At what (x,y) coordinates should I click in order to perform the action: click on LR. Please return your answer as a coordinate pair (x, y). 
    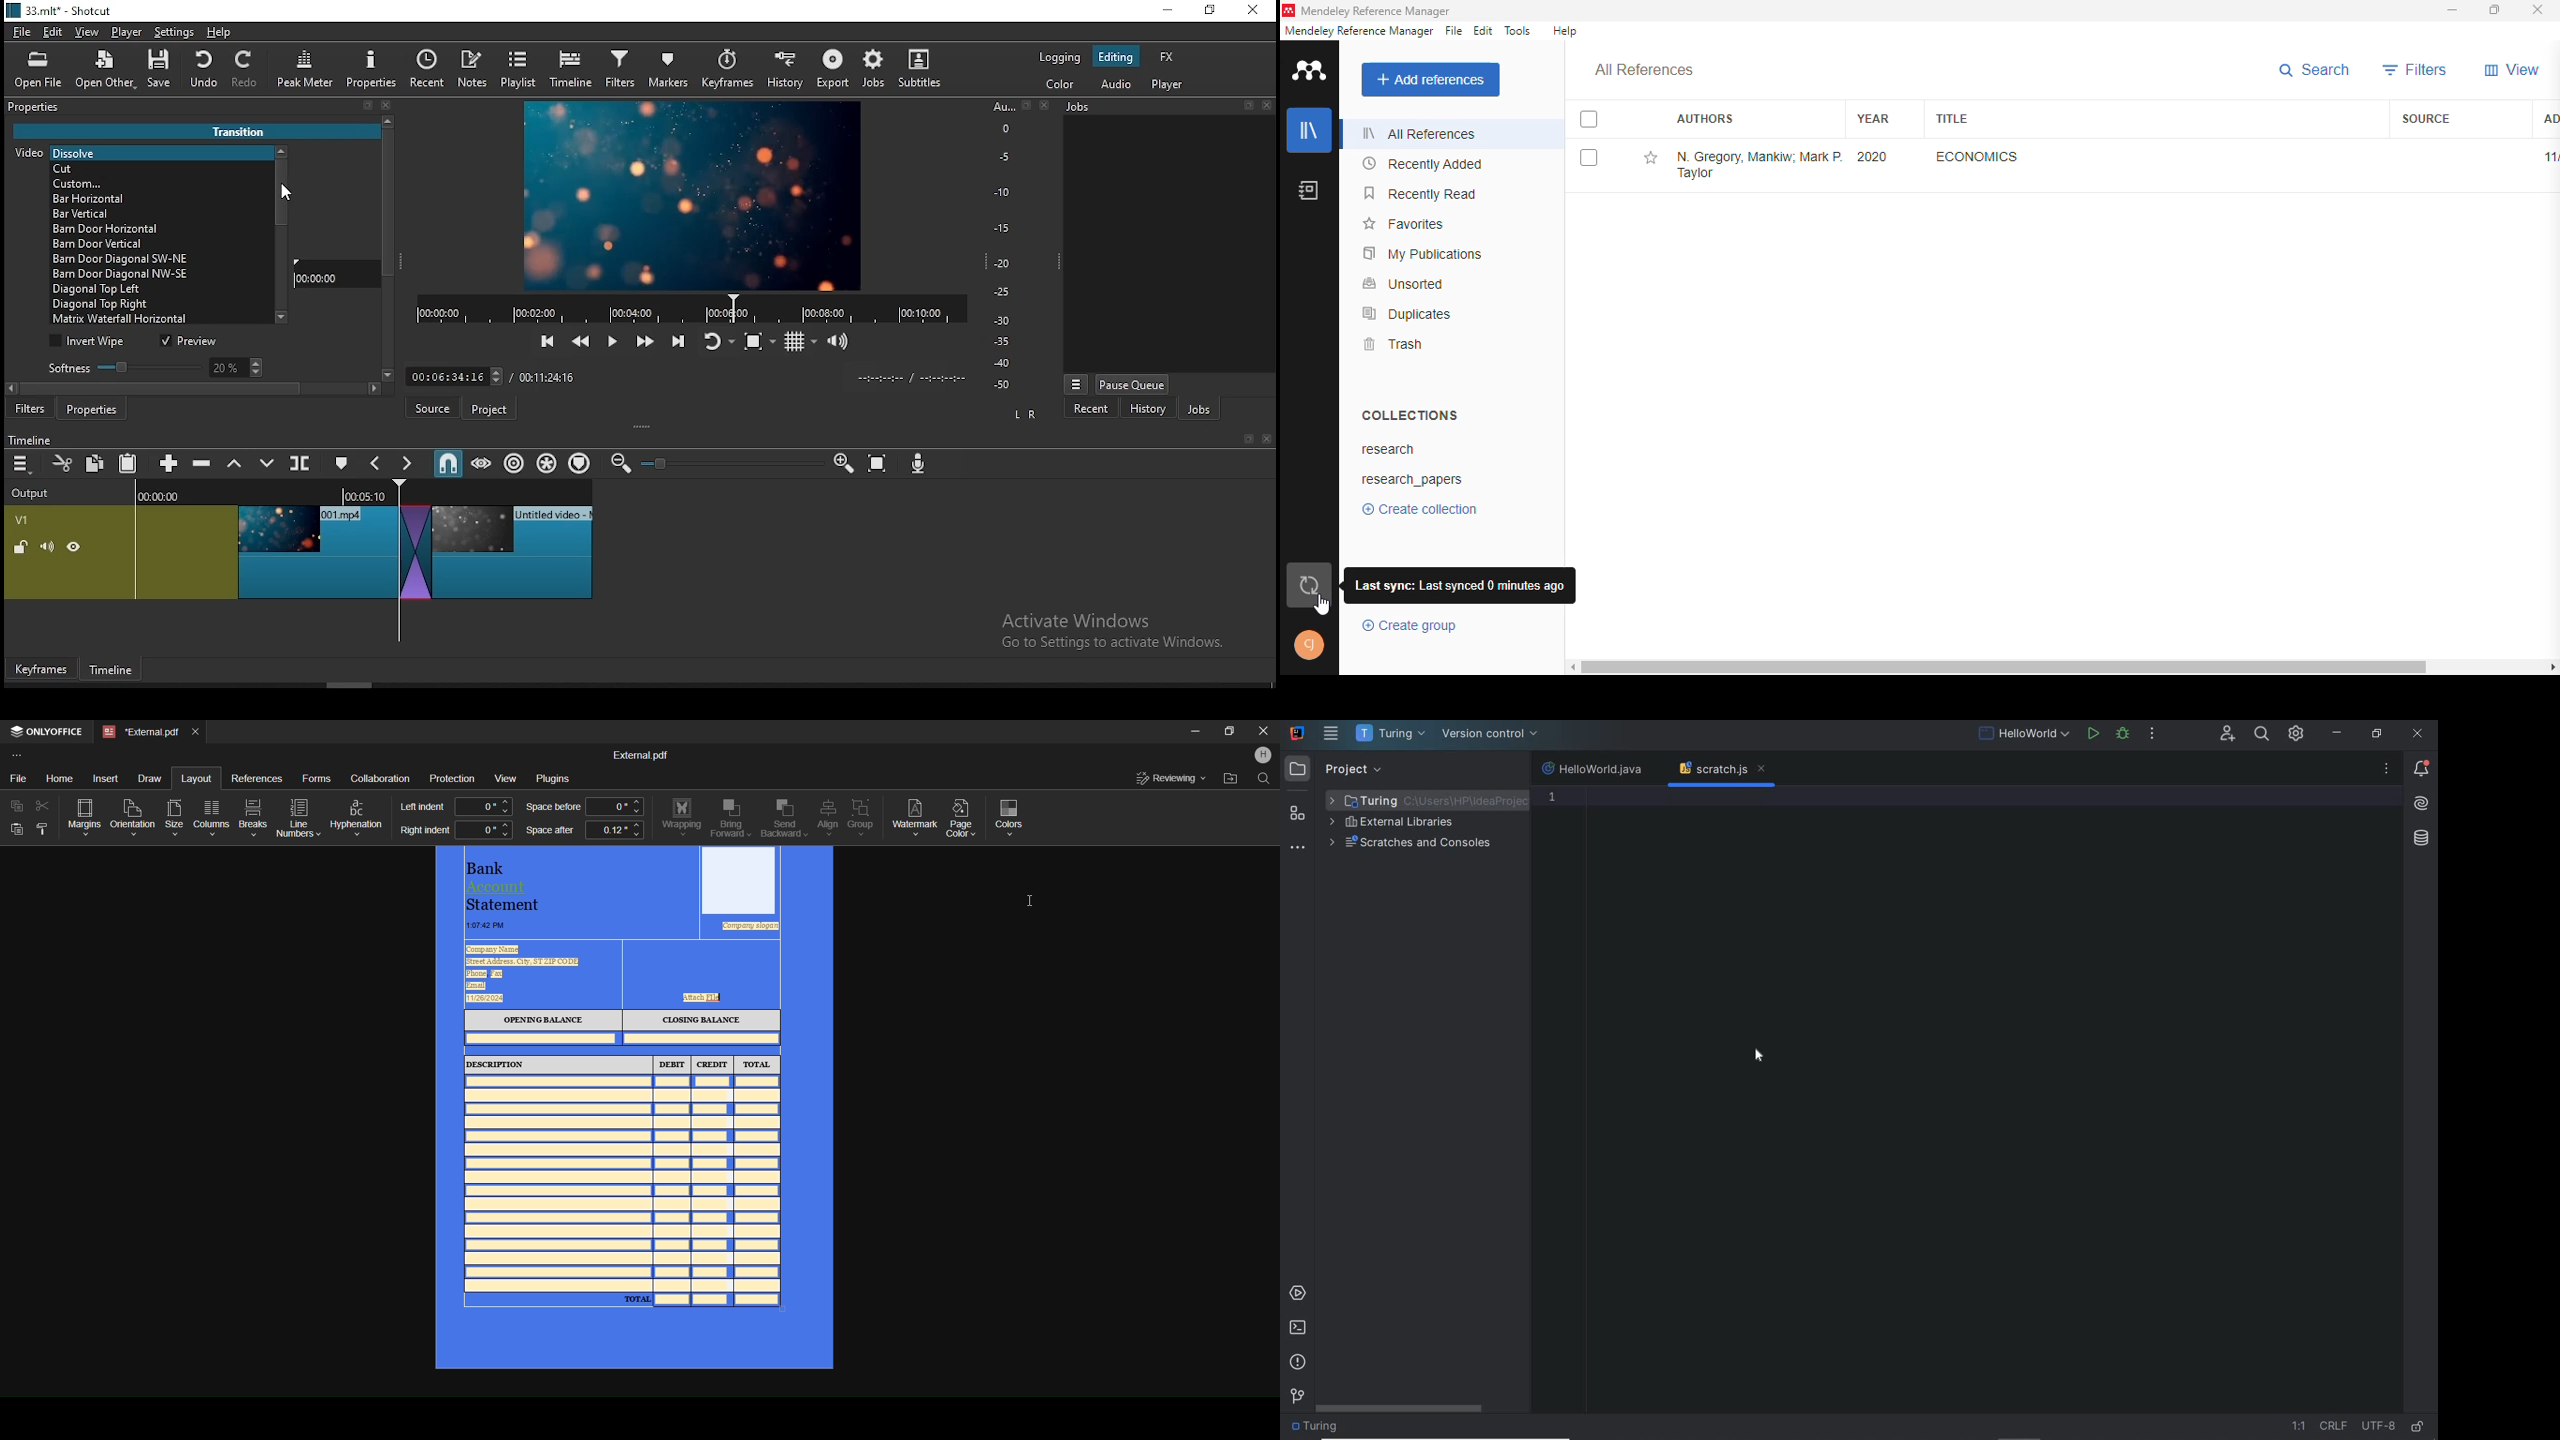
    Looking at the image, I should click on (1024, 416).